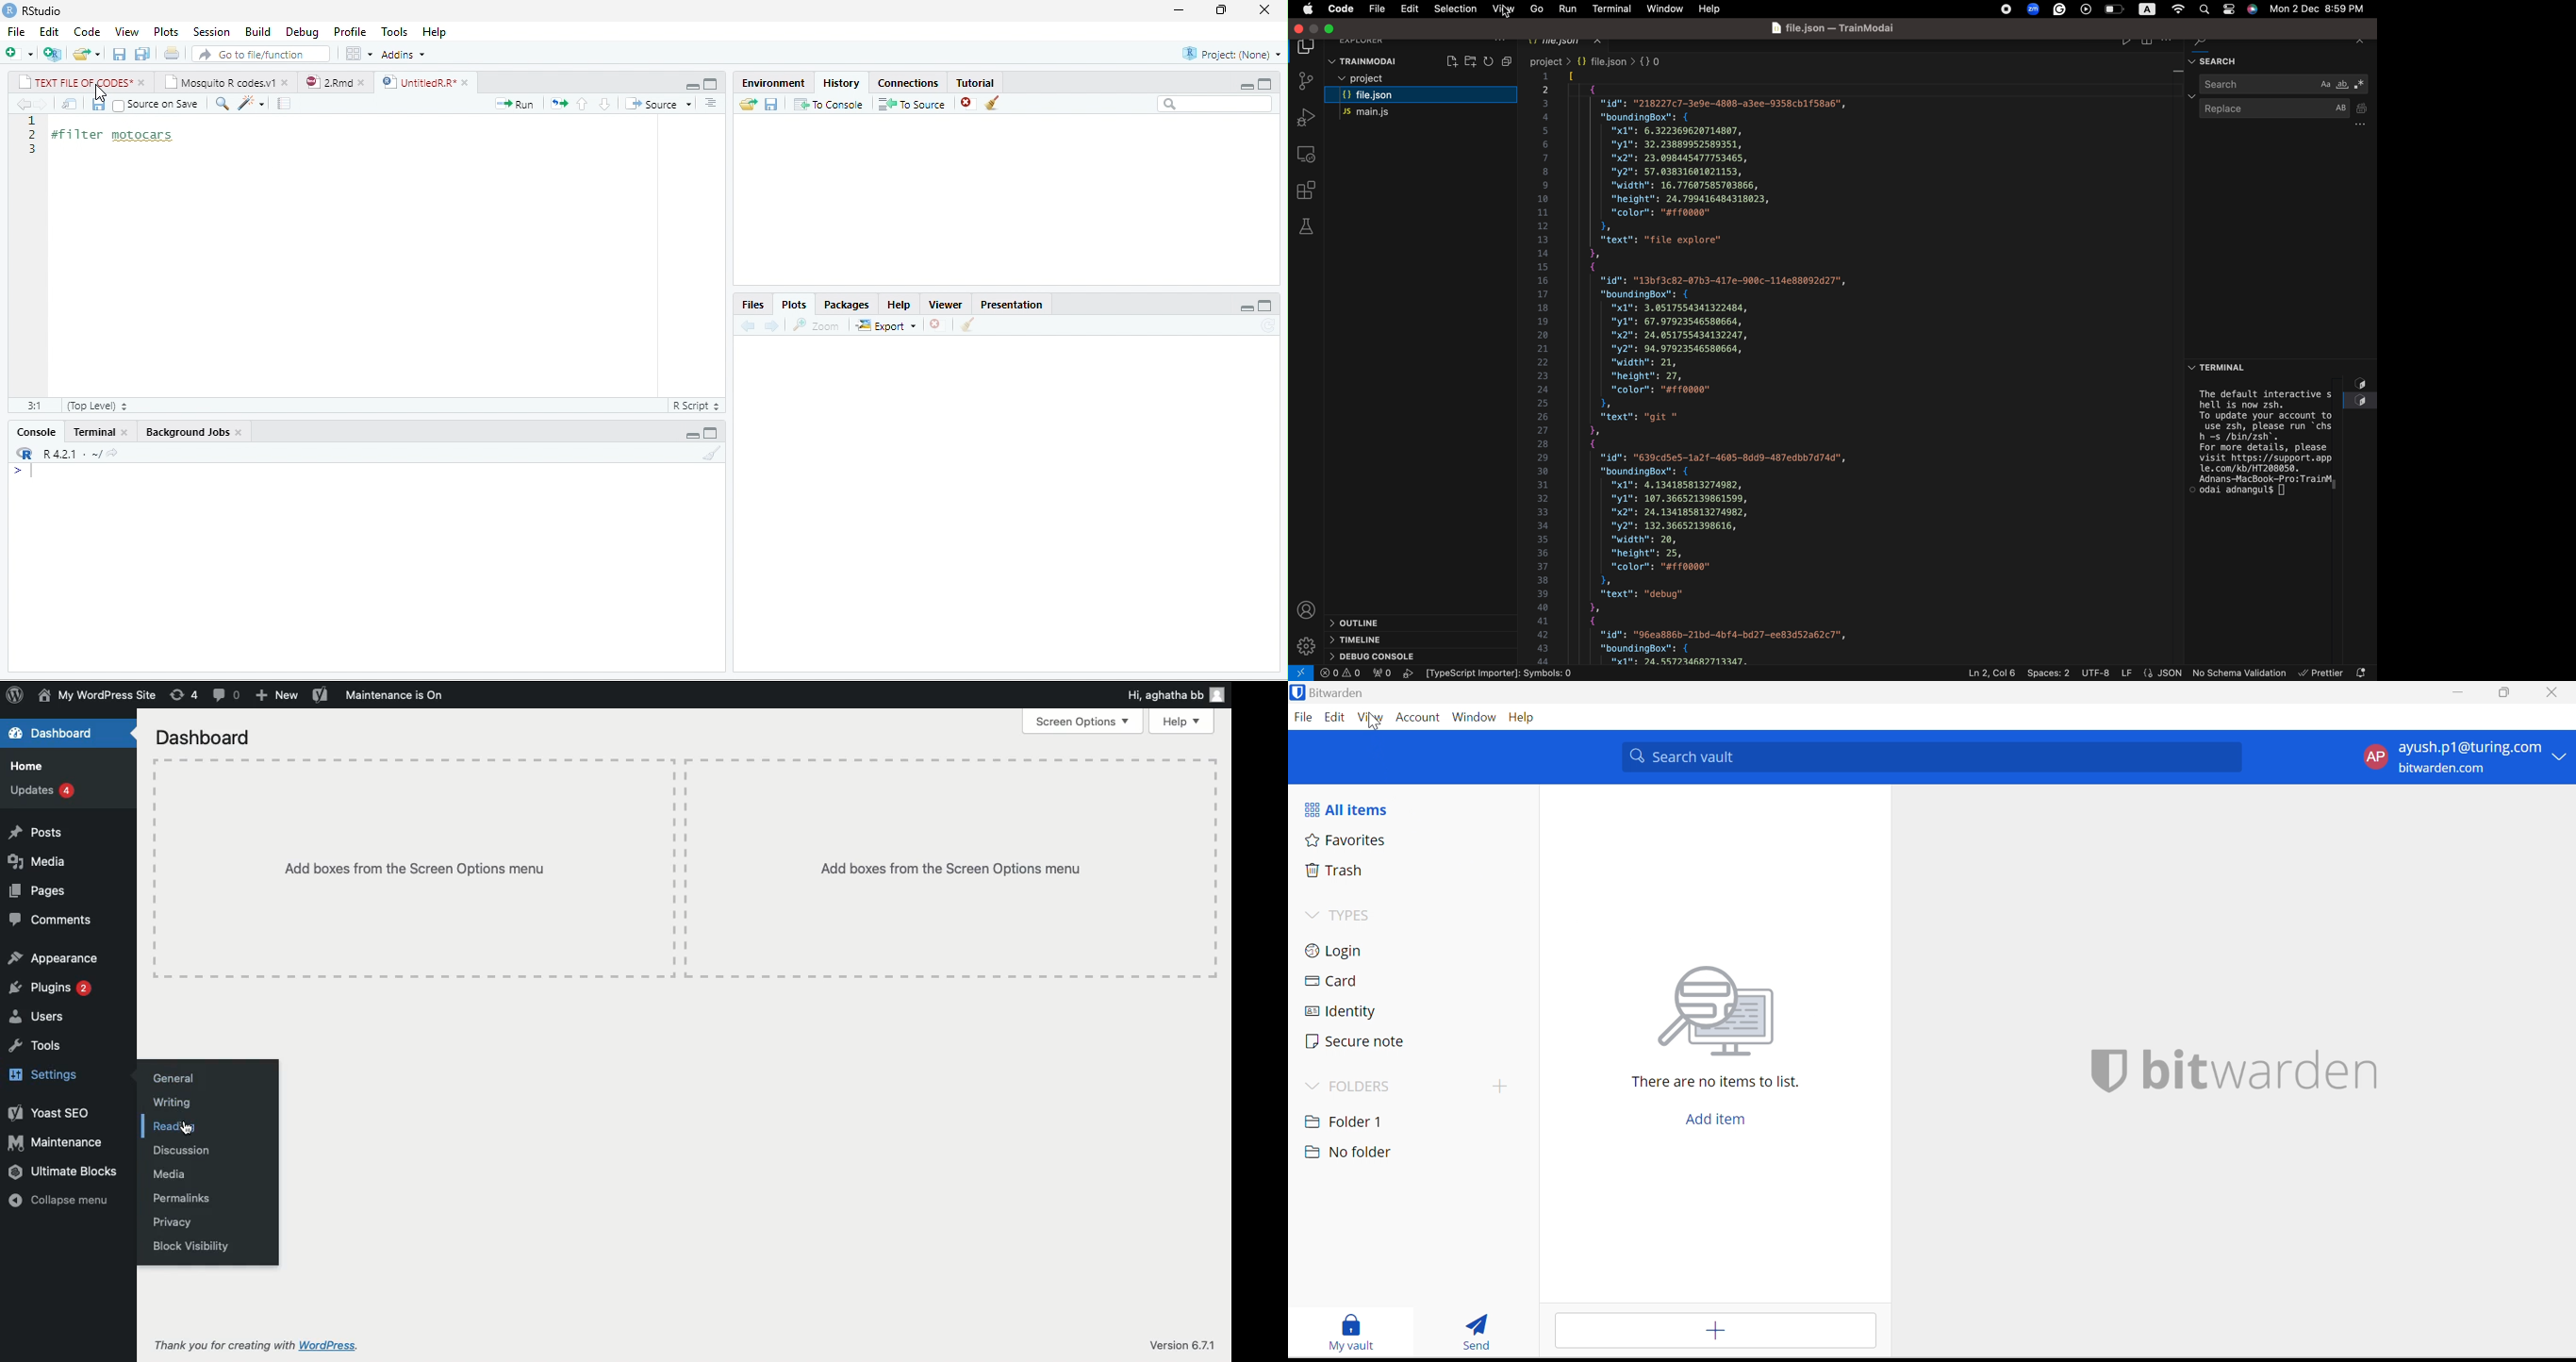  What do you see at coordinates (908, 83) in the screenshot?
I see `Connections` at bounding box center [908, 83].